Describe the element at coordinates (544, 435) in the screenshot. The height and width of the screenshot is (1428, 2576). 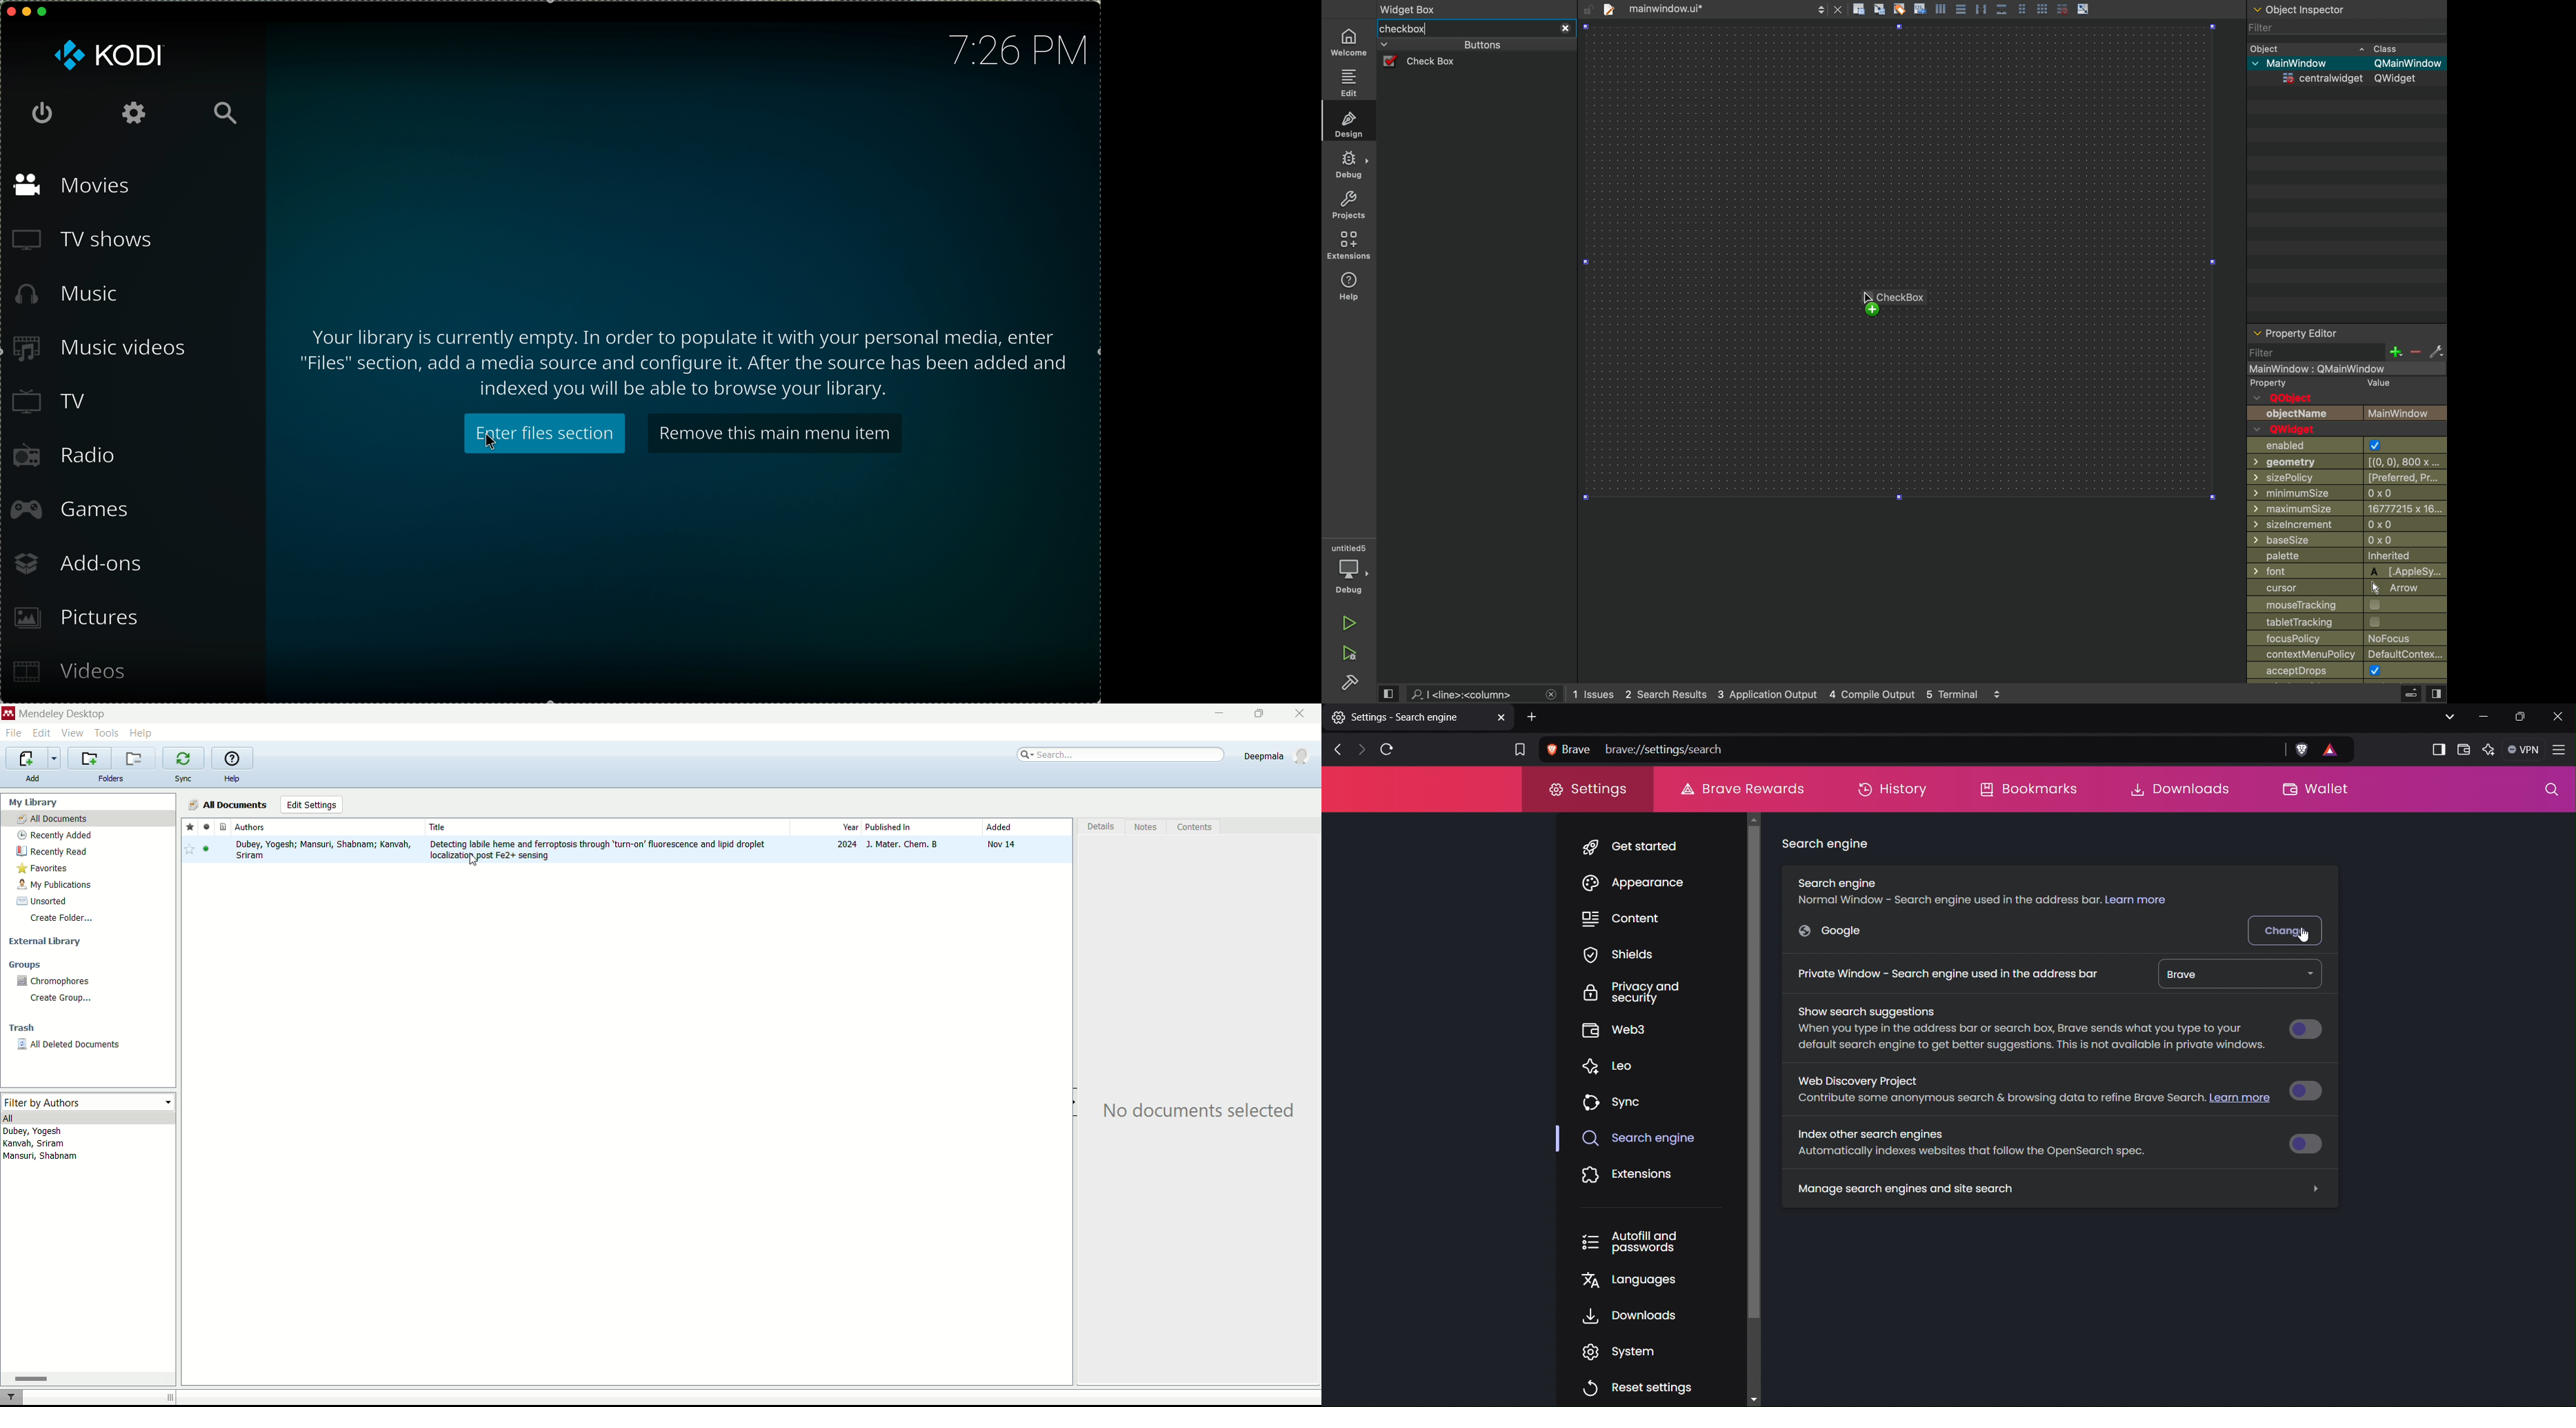
I see `click on enter files section button` at that location.